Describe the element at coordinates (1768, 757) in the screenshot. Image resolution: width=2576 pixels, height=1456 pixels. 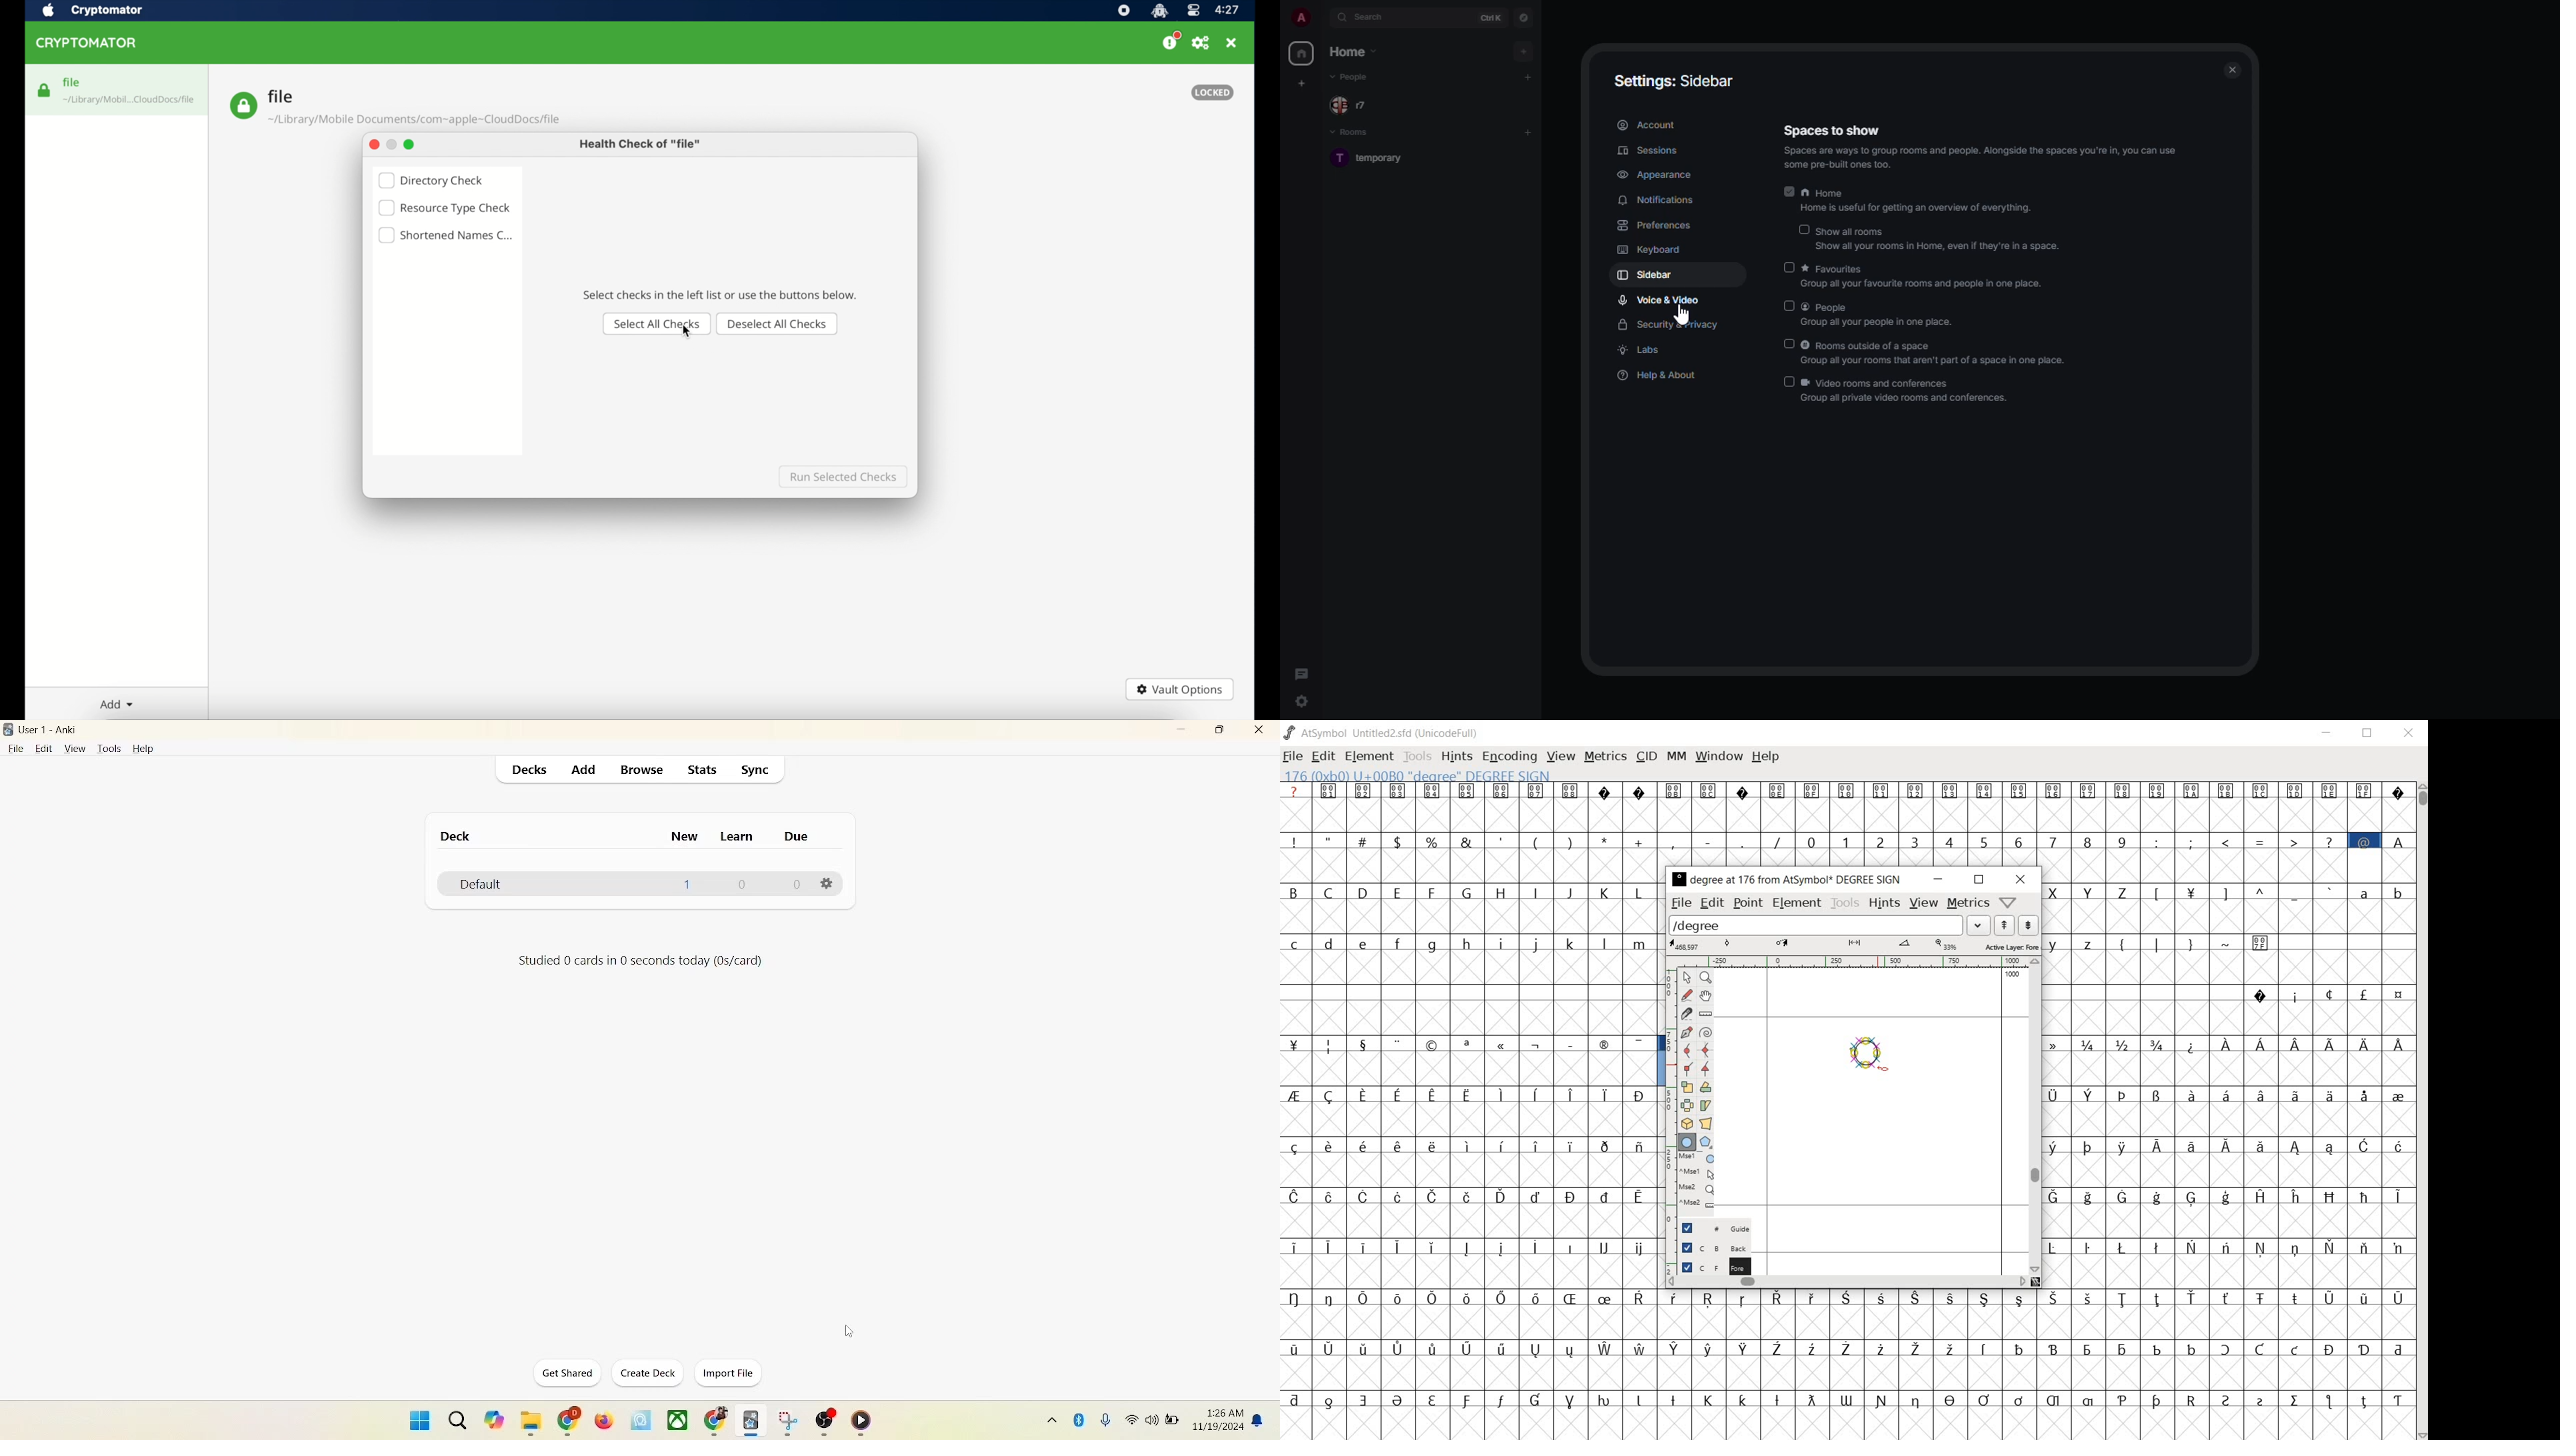
I see `help` at that location.